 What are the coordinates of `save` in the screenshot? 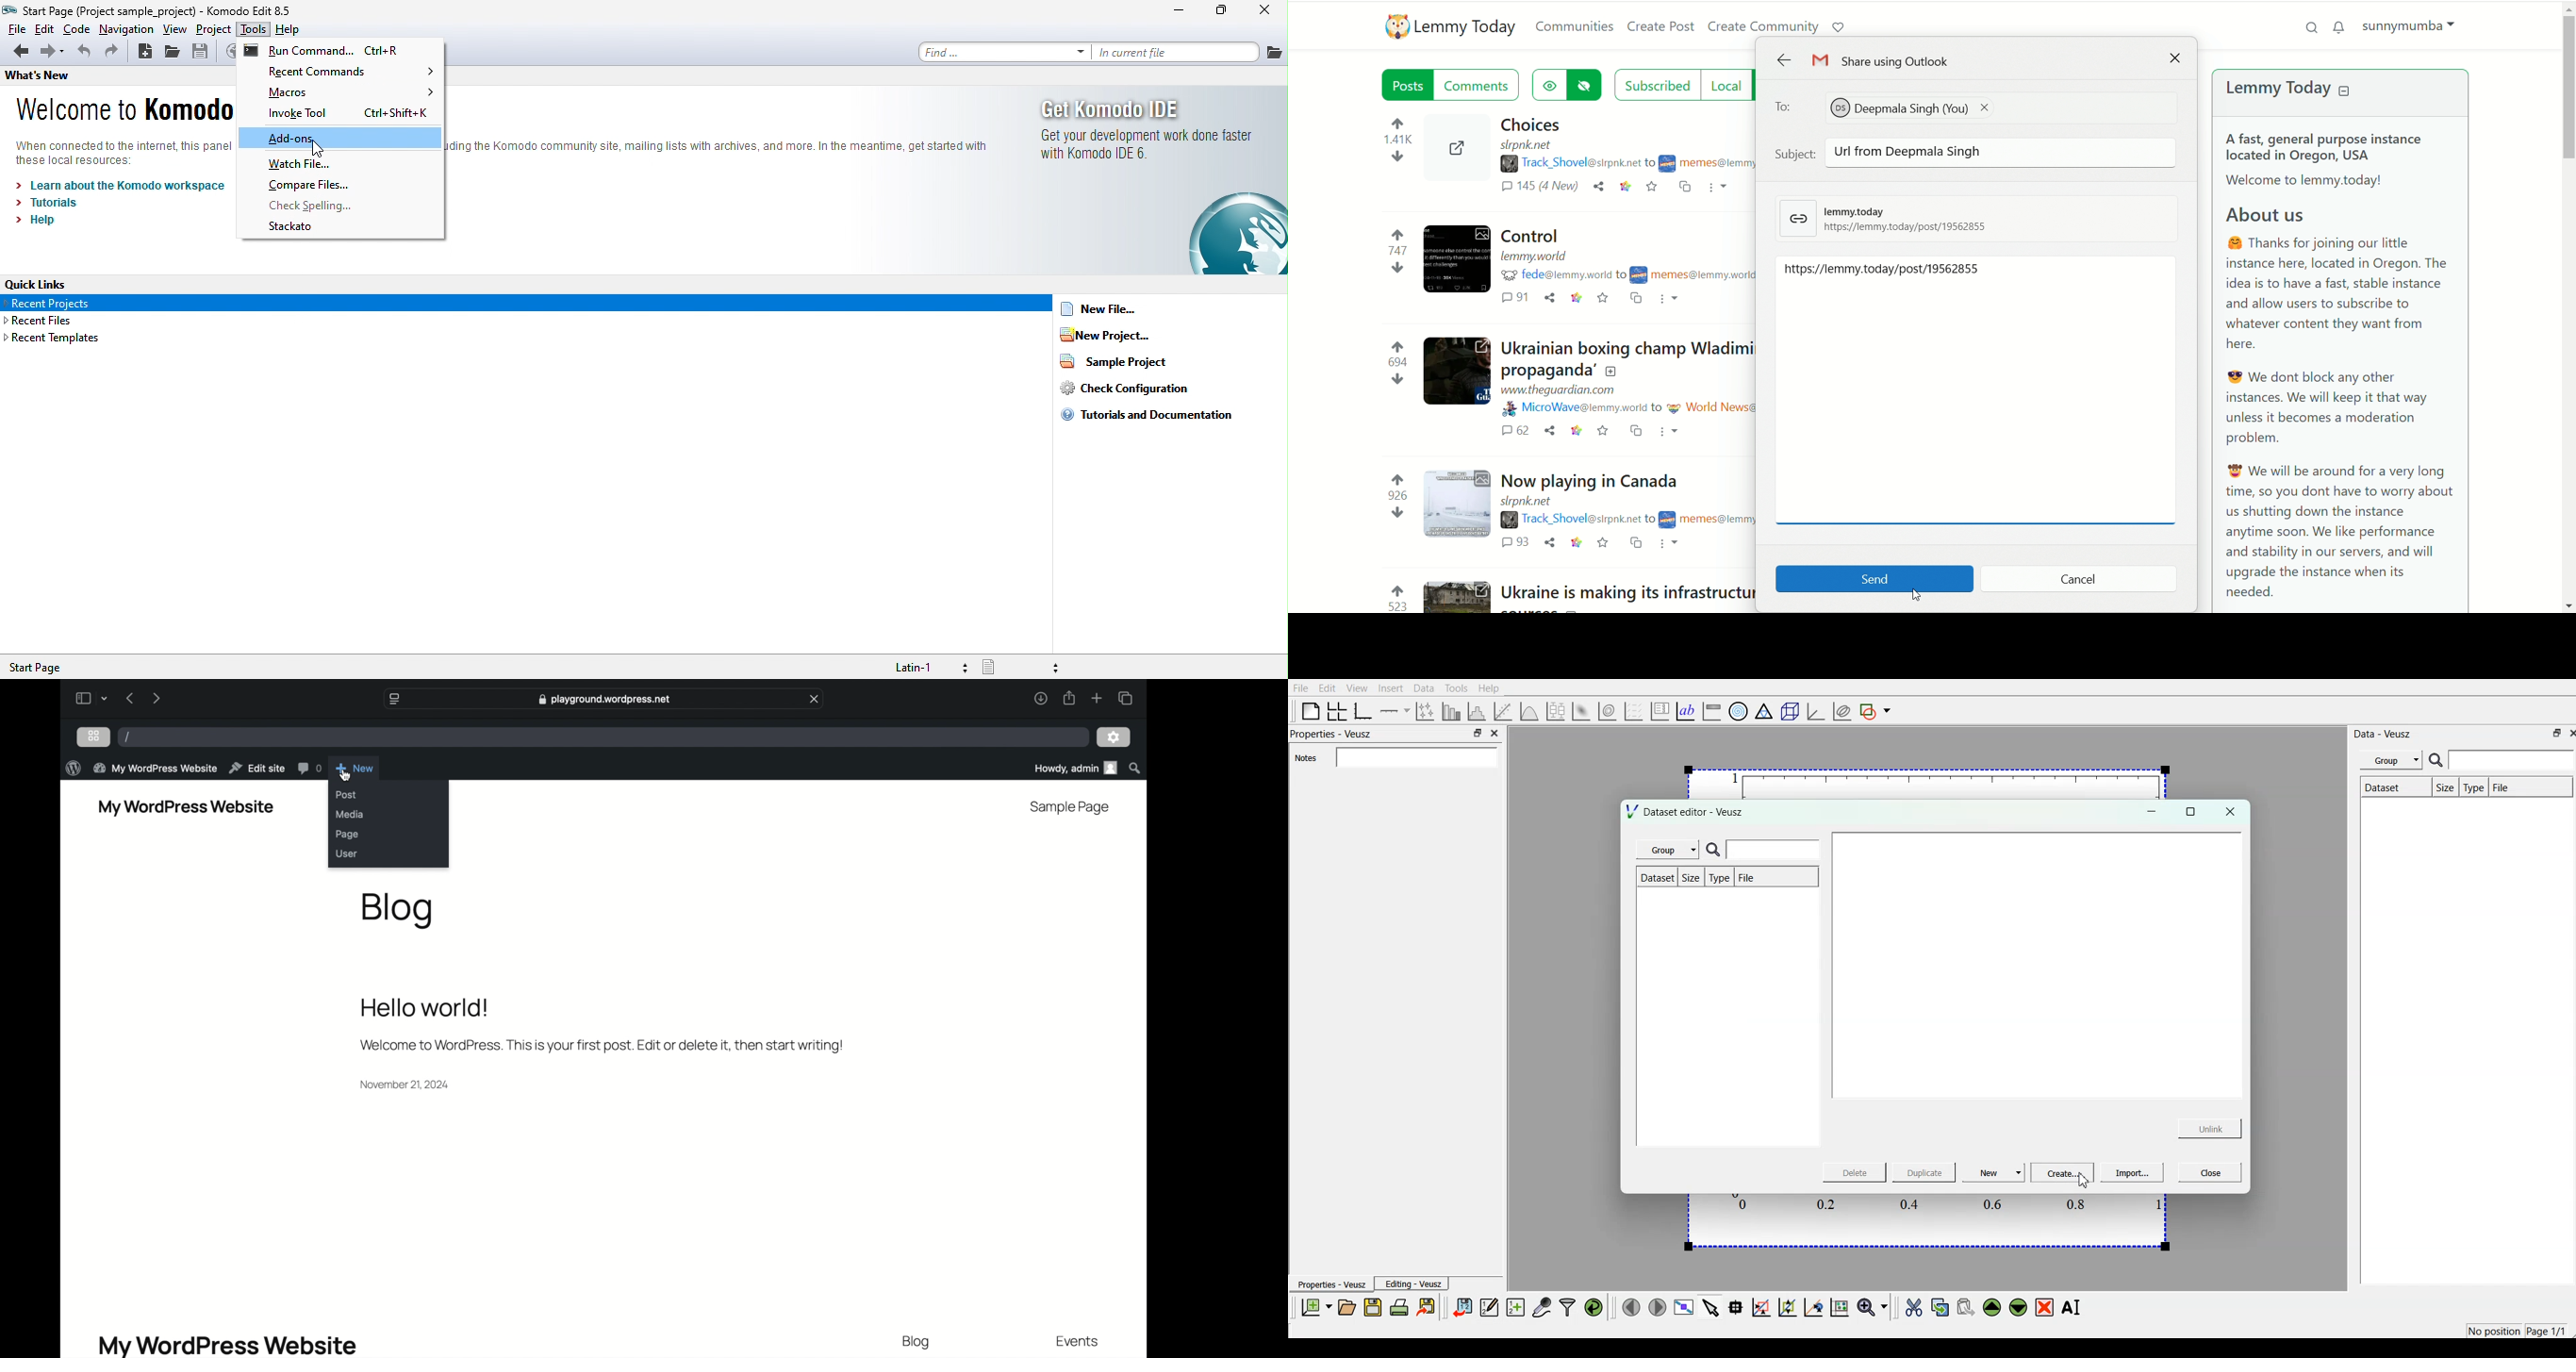 It's located at (1601, 542).